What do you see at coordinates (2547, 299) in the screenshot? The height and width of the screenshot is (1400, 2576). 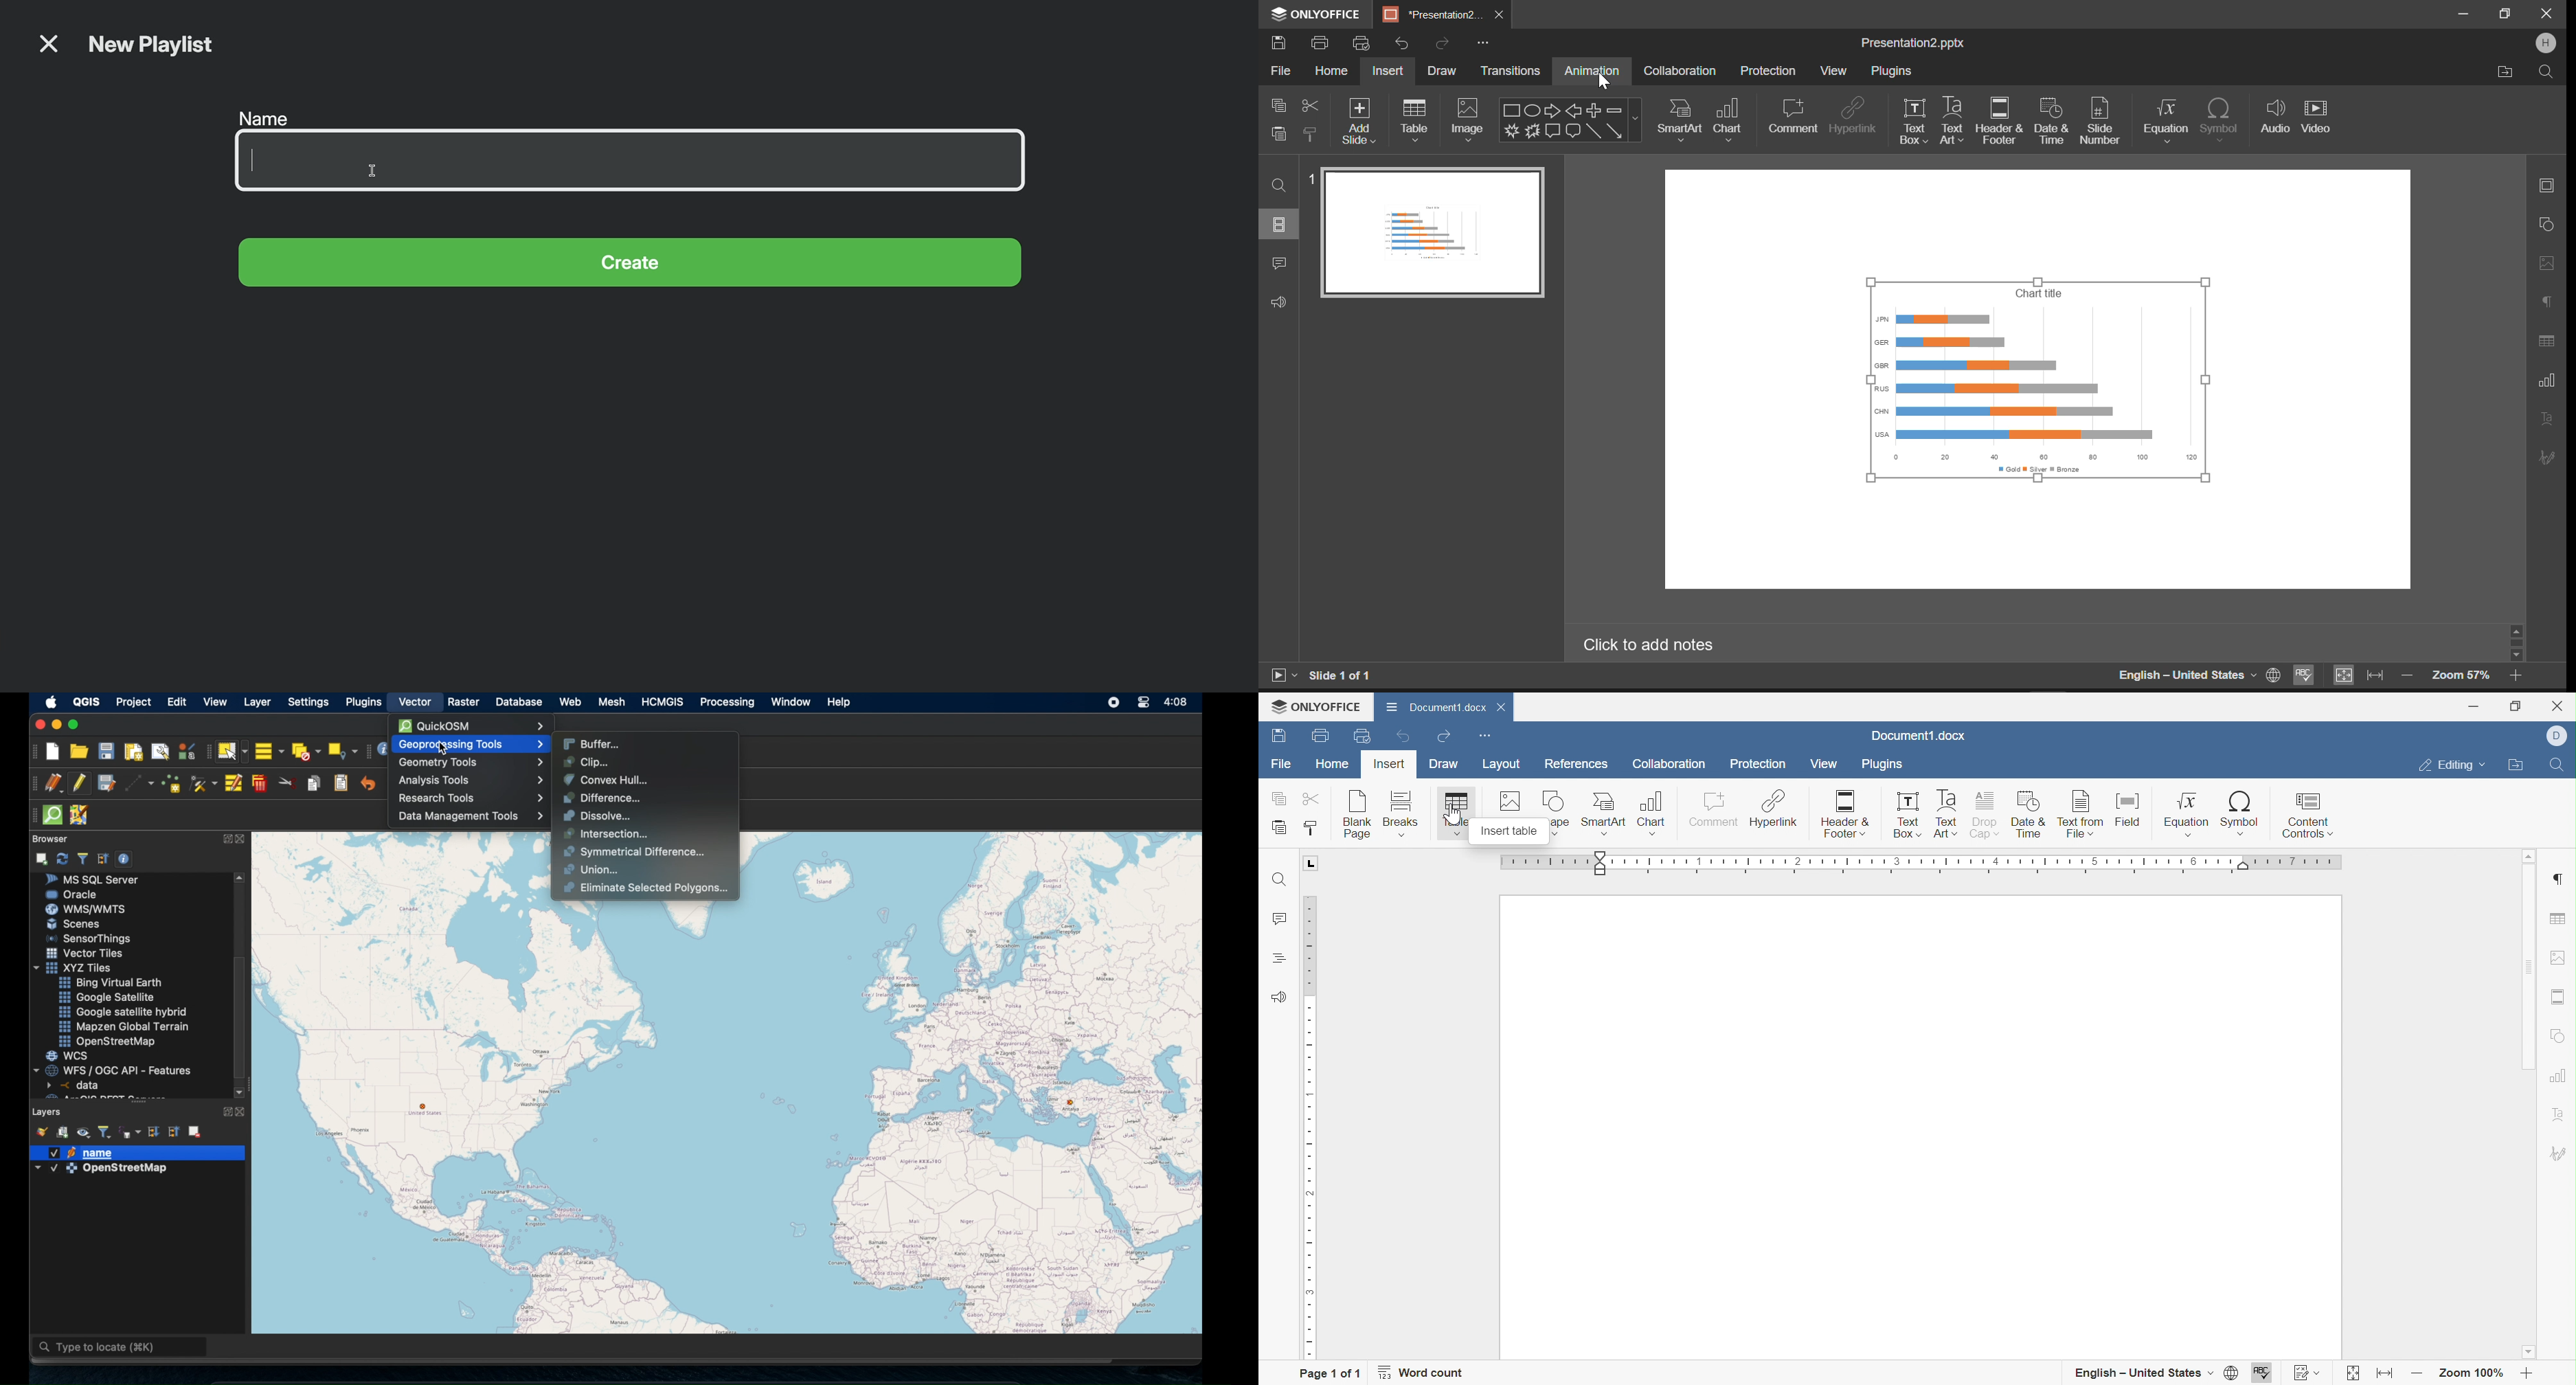 I see `Paragraph Settings` at bounding box center [2547, 299].